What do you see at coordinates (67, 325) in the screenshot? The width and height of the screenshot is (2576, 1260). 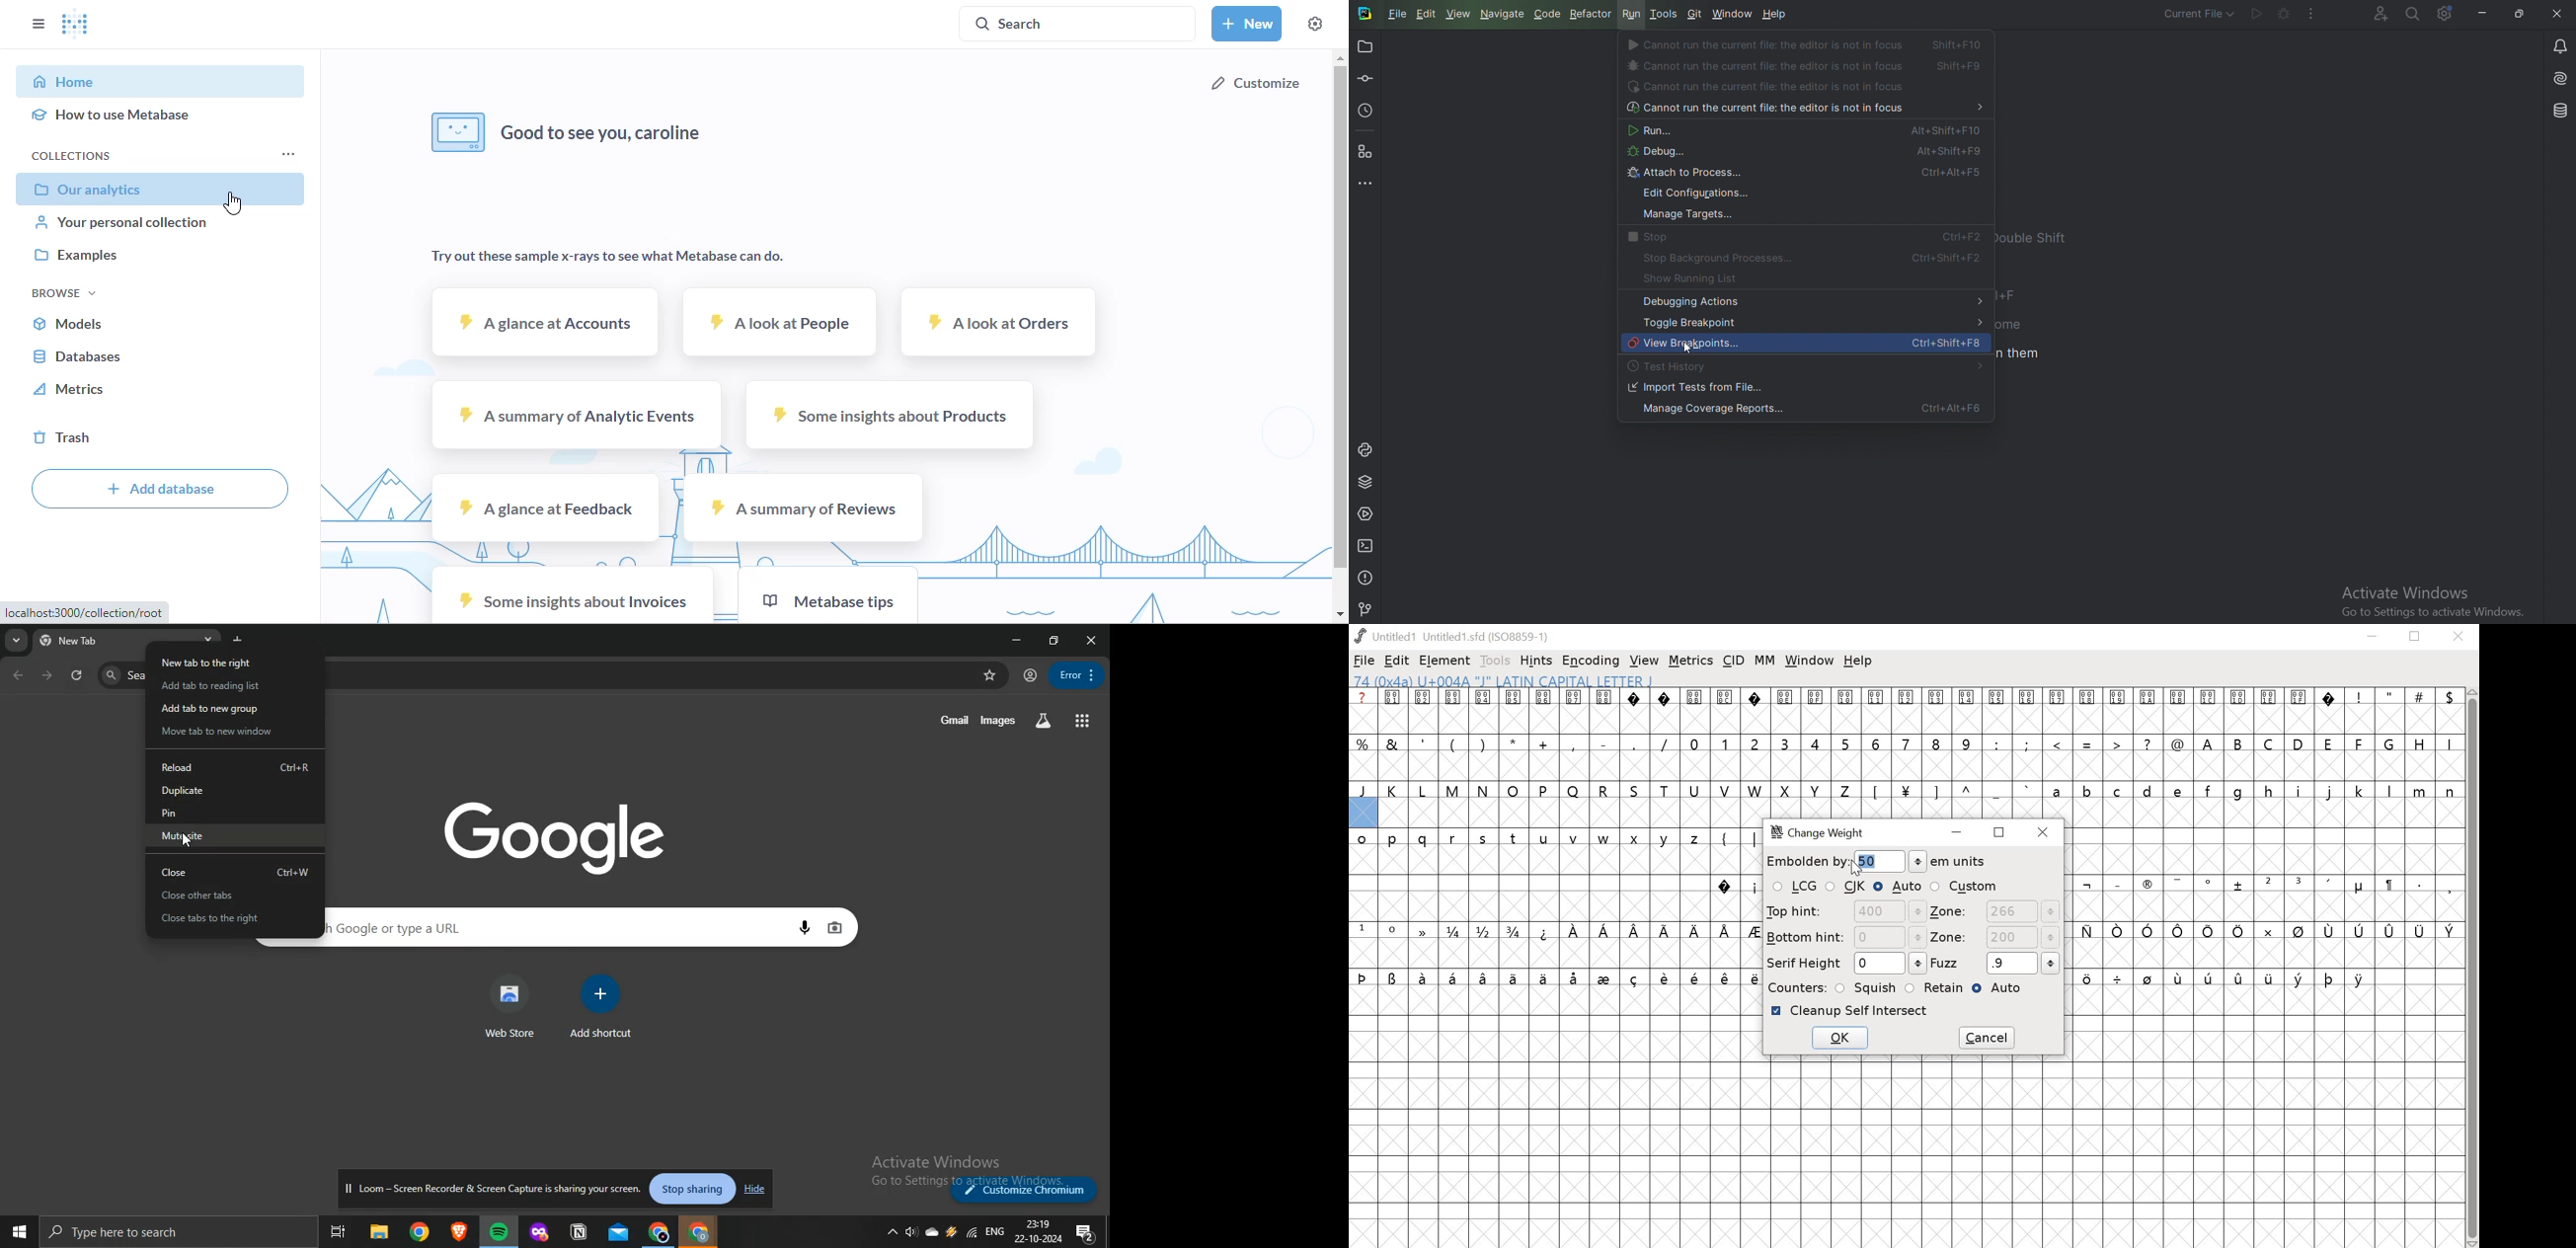 I see `models` at bounding box center [67, 325].